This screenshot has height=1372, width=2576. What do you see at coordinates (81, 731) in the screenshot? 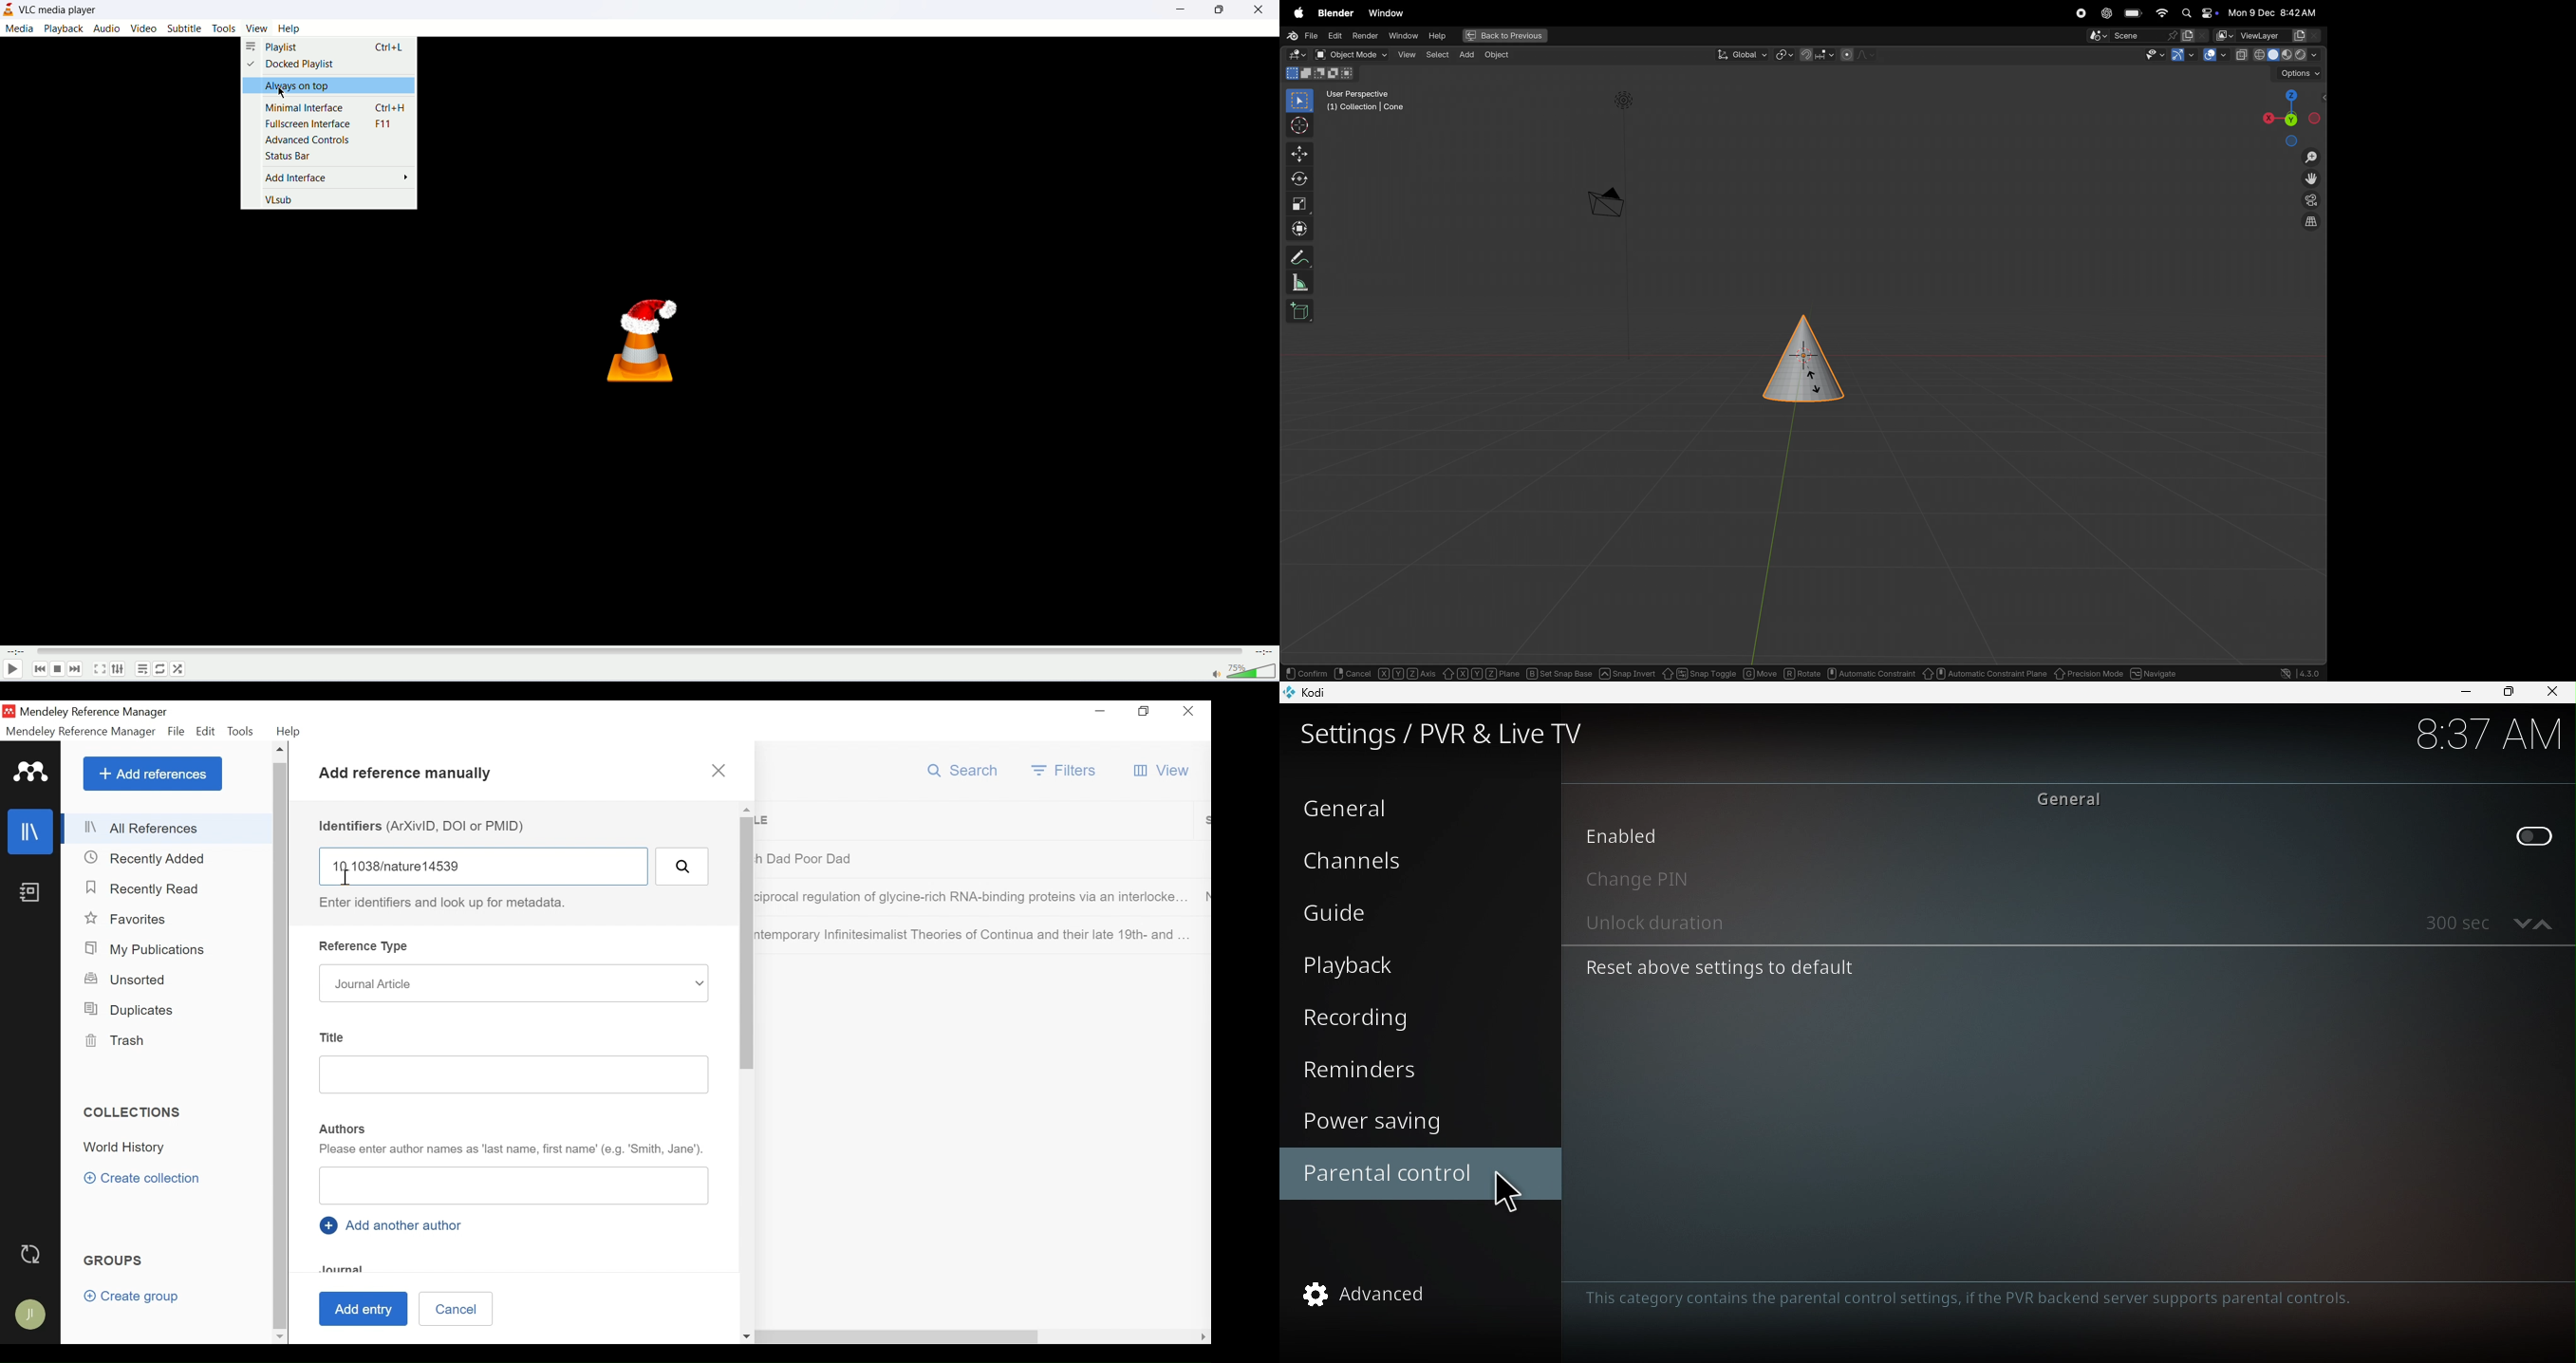
I see `Mendeley Reference Manager` at bounding box center [81, 731].